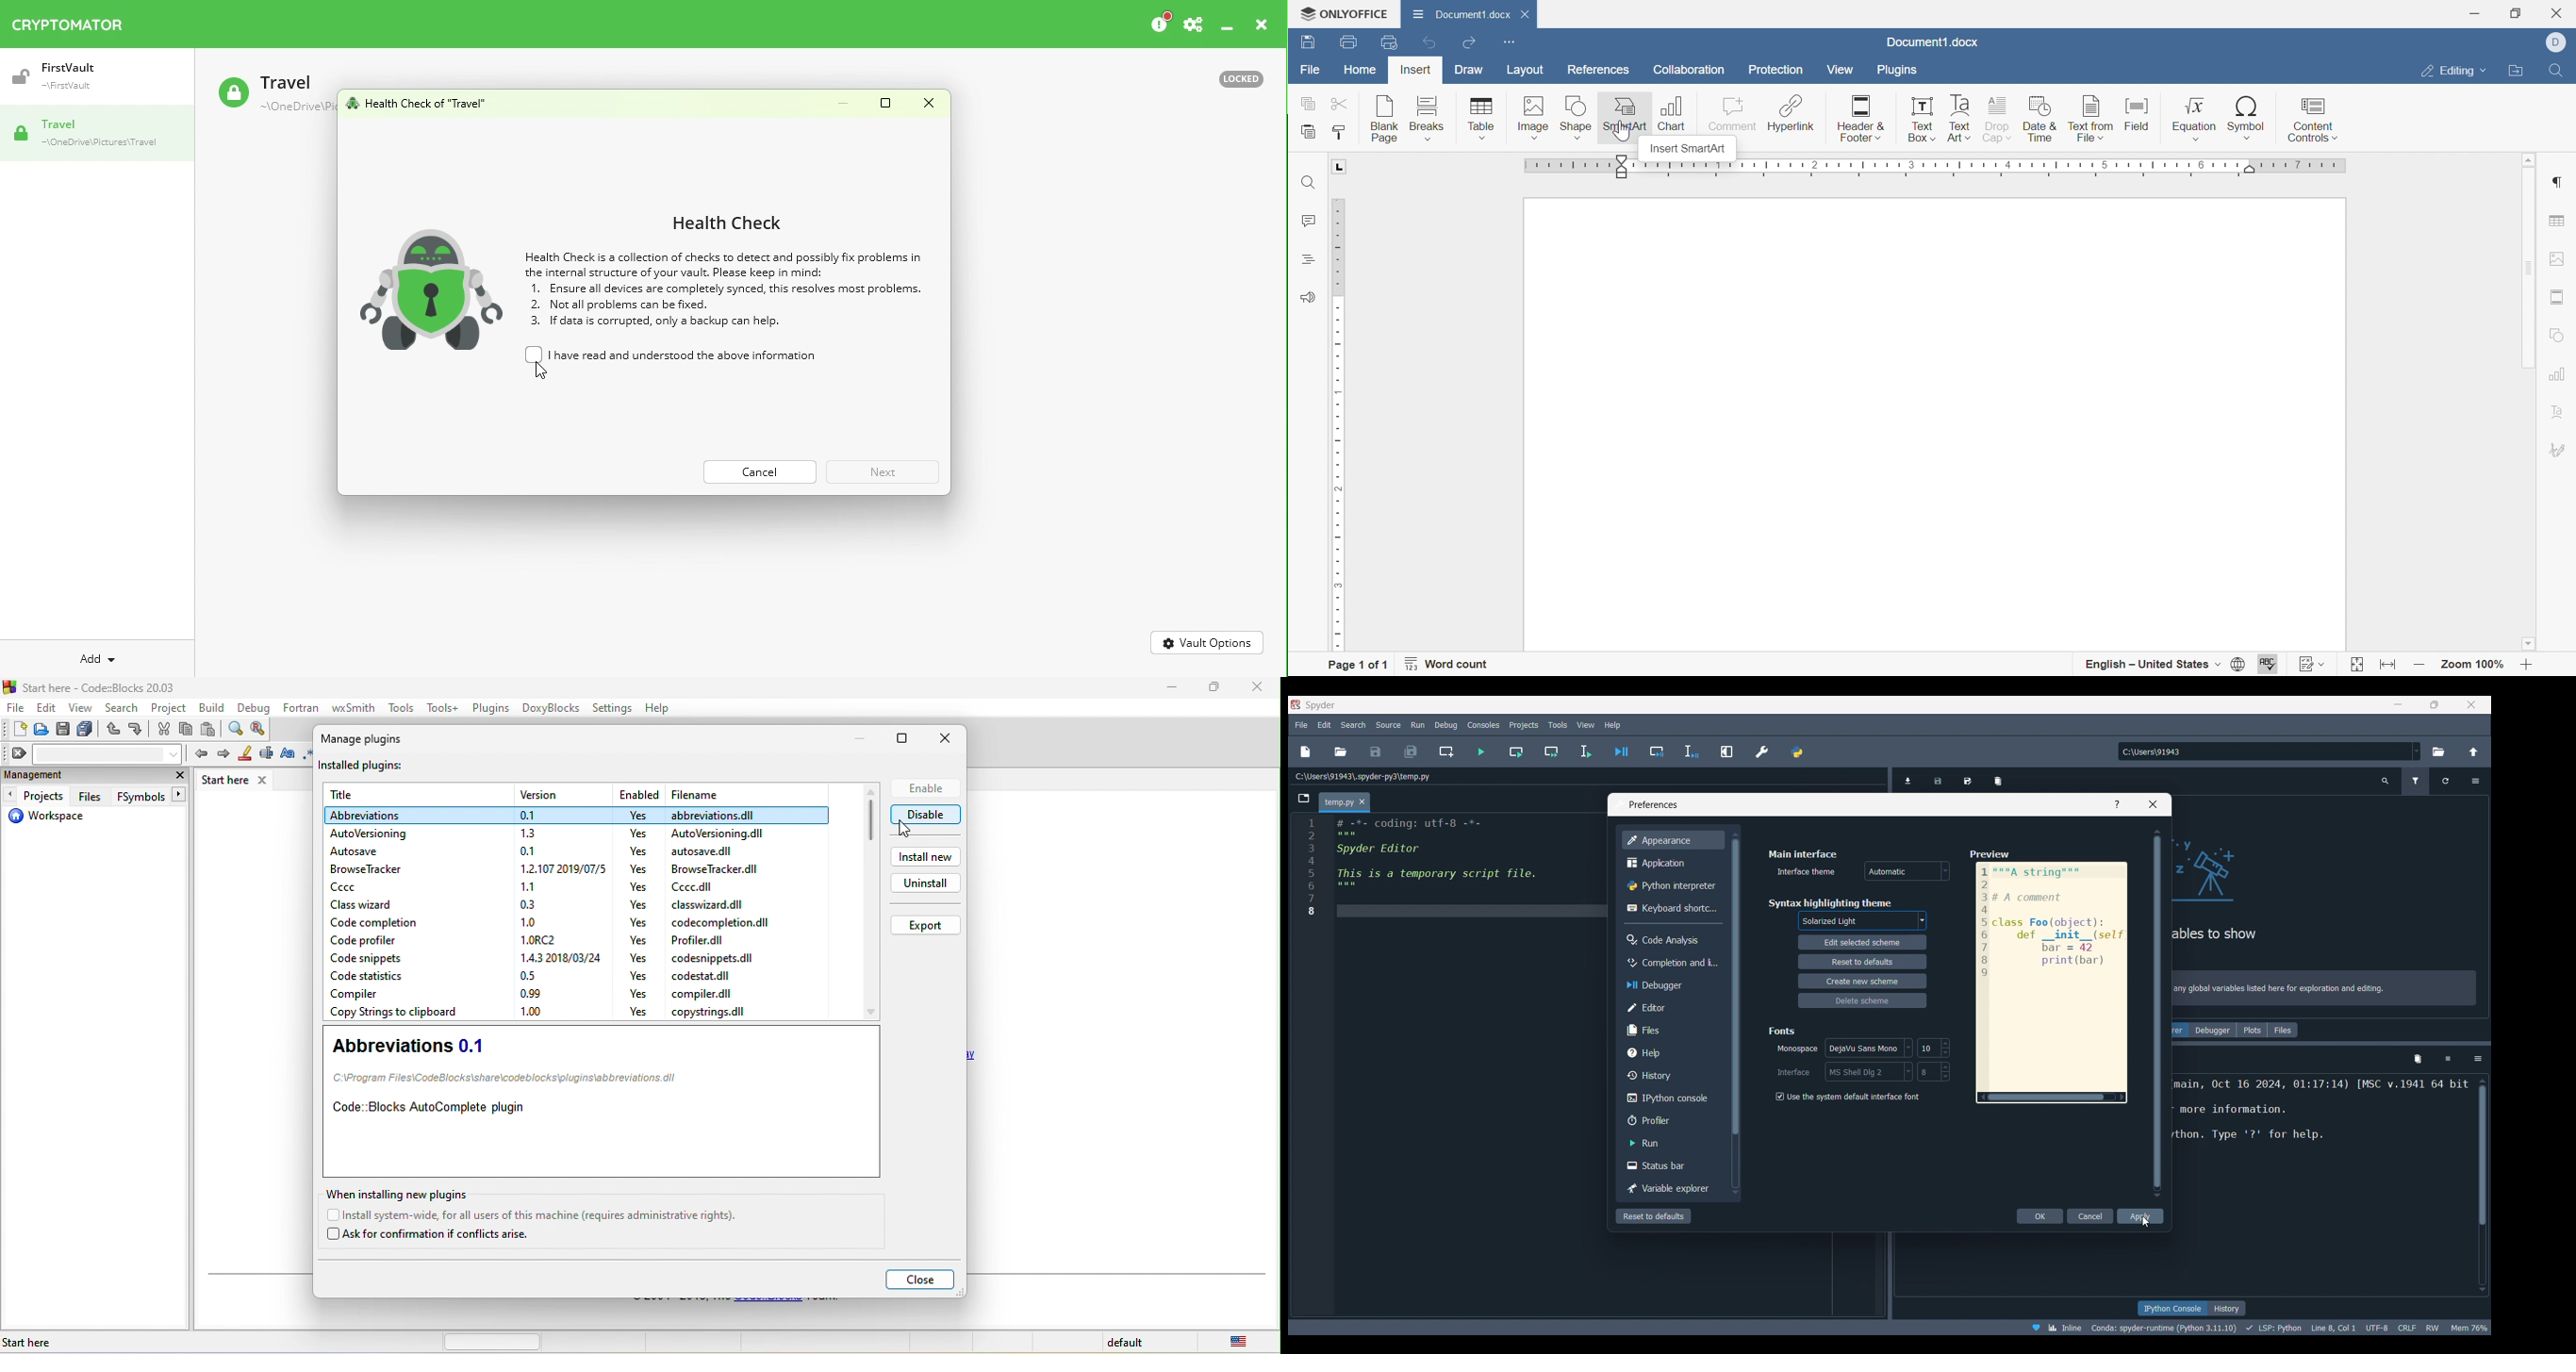 The width and height of the screenshot is (2576, 1372). I want to click on edit, so click(46, 706).